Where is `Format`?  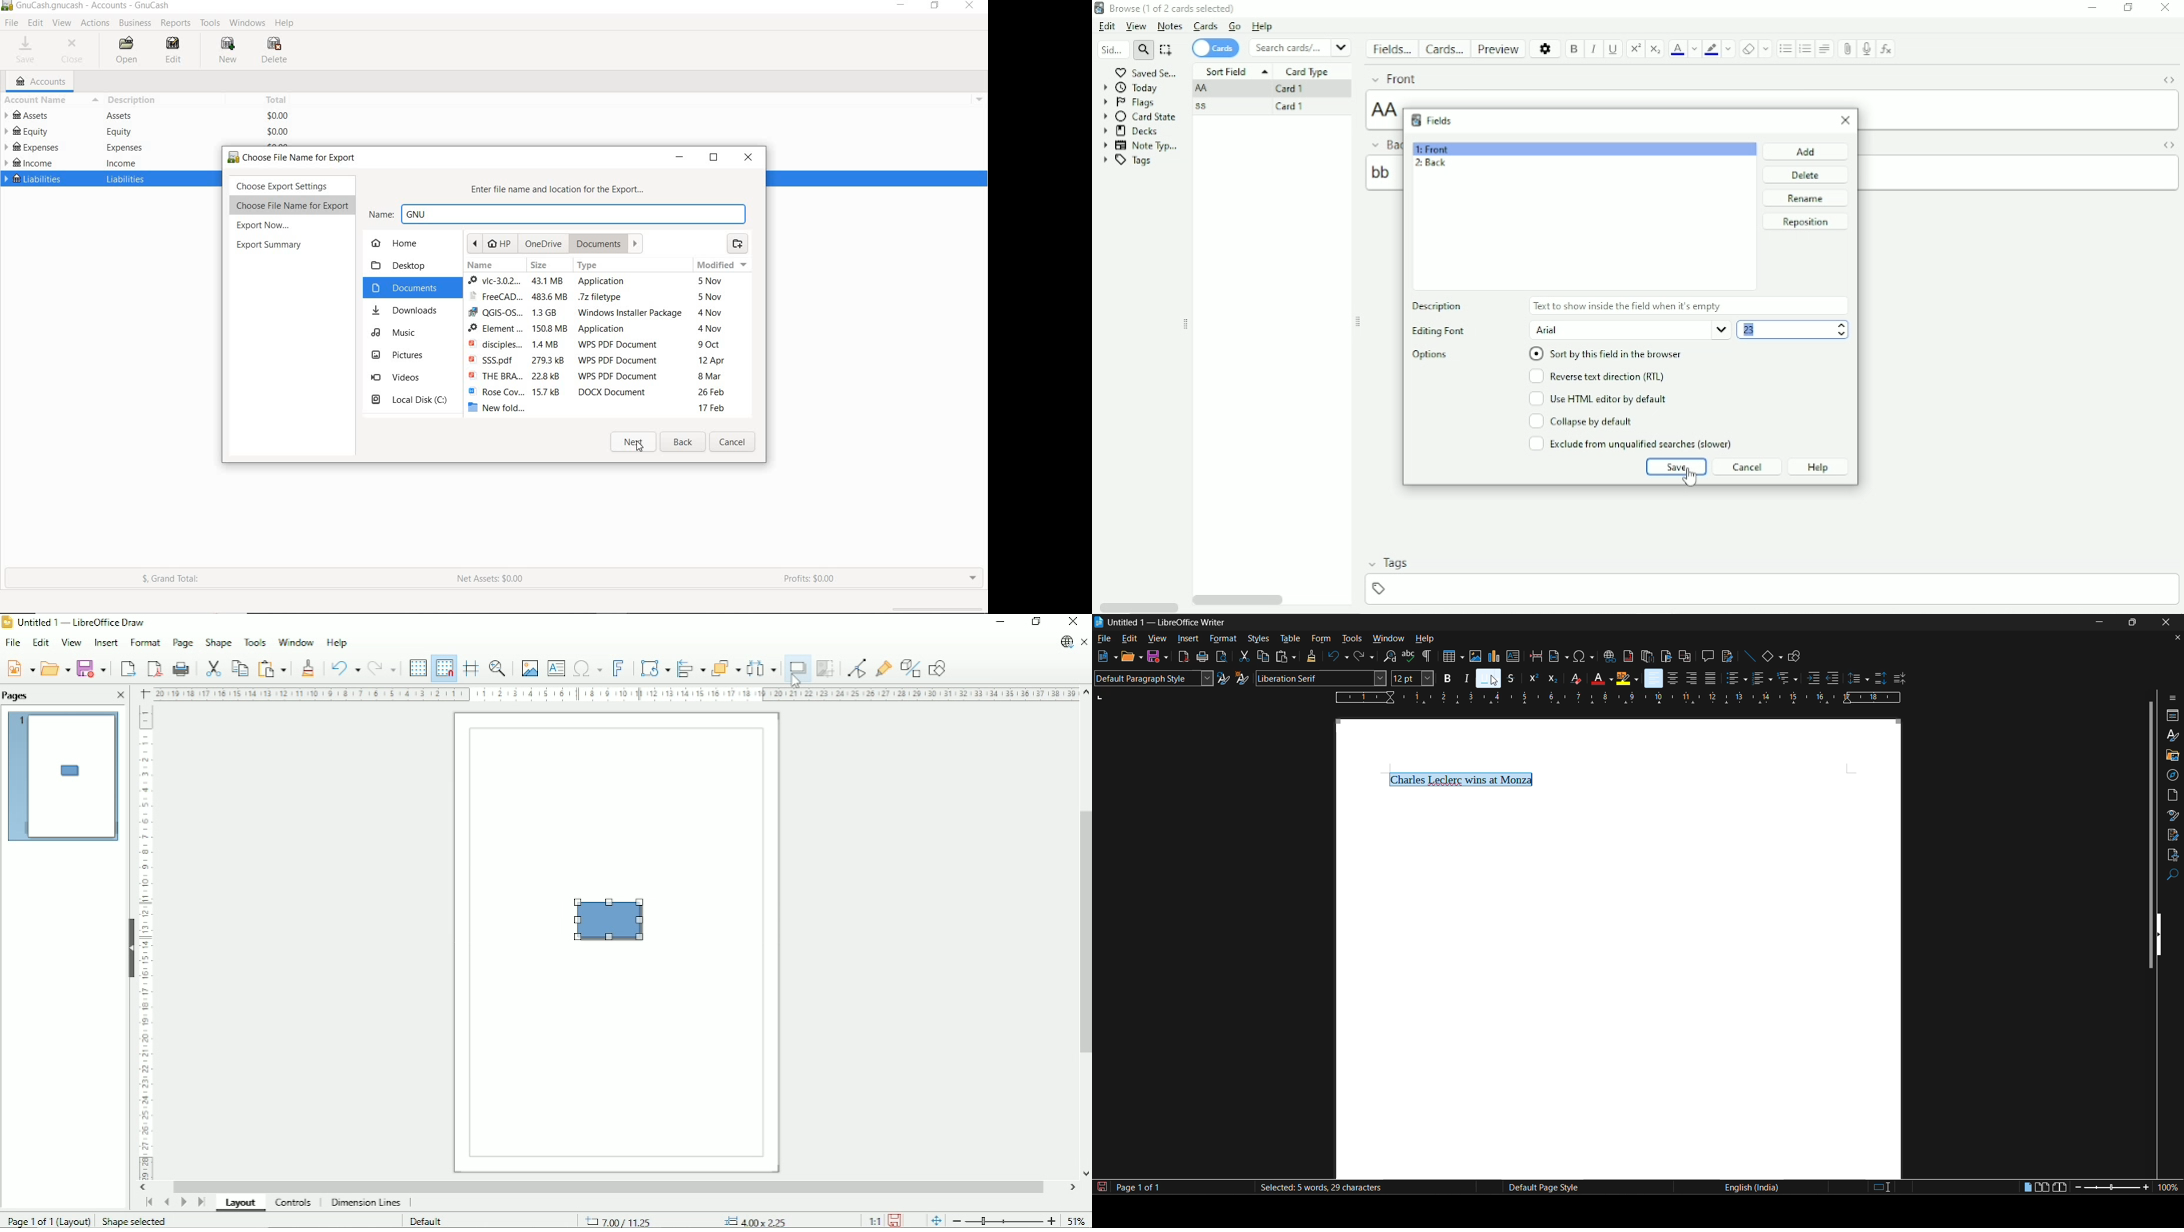
Format is located at coordinates (148, 642).